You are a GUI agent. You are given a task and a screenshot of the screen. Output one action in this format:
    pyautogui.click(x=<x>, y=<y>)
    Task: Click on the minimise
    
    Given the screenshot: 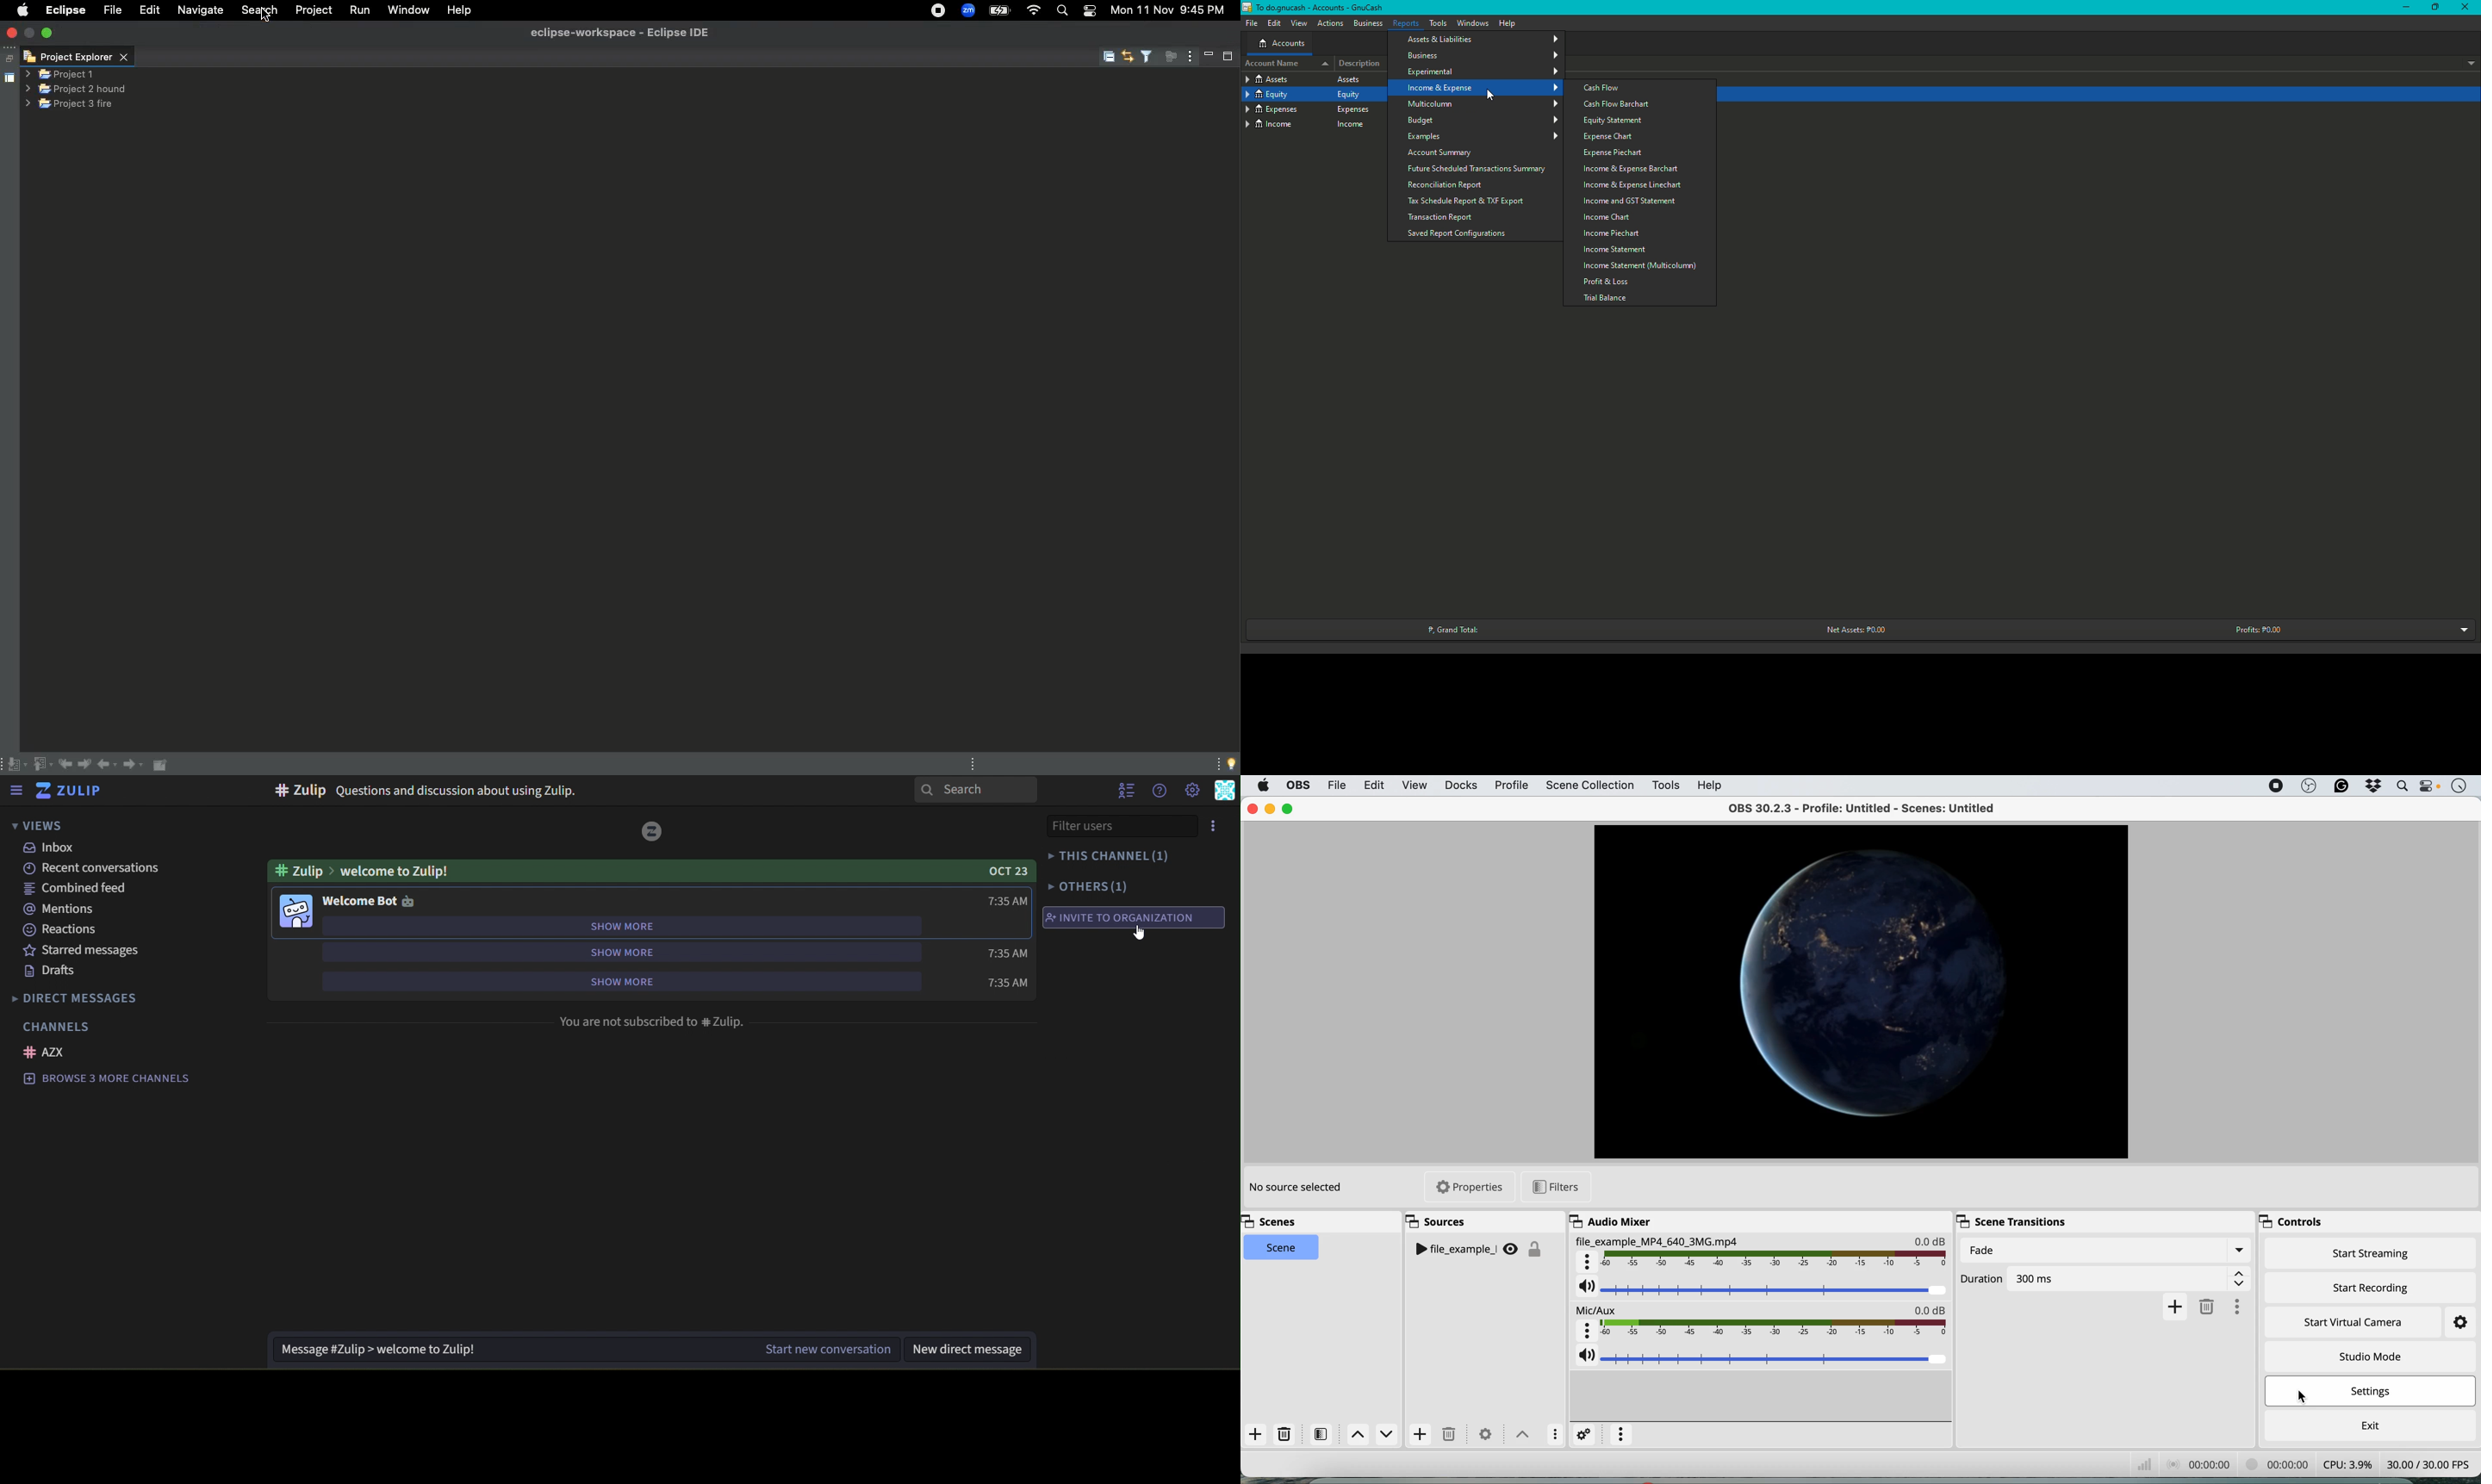 What is the action you would take?
    pyautogui.click(x=1272, y=808)
    